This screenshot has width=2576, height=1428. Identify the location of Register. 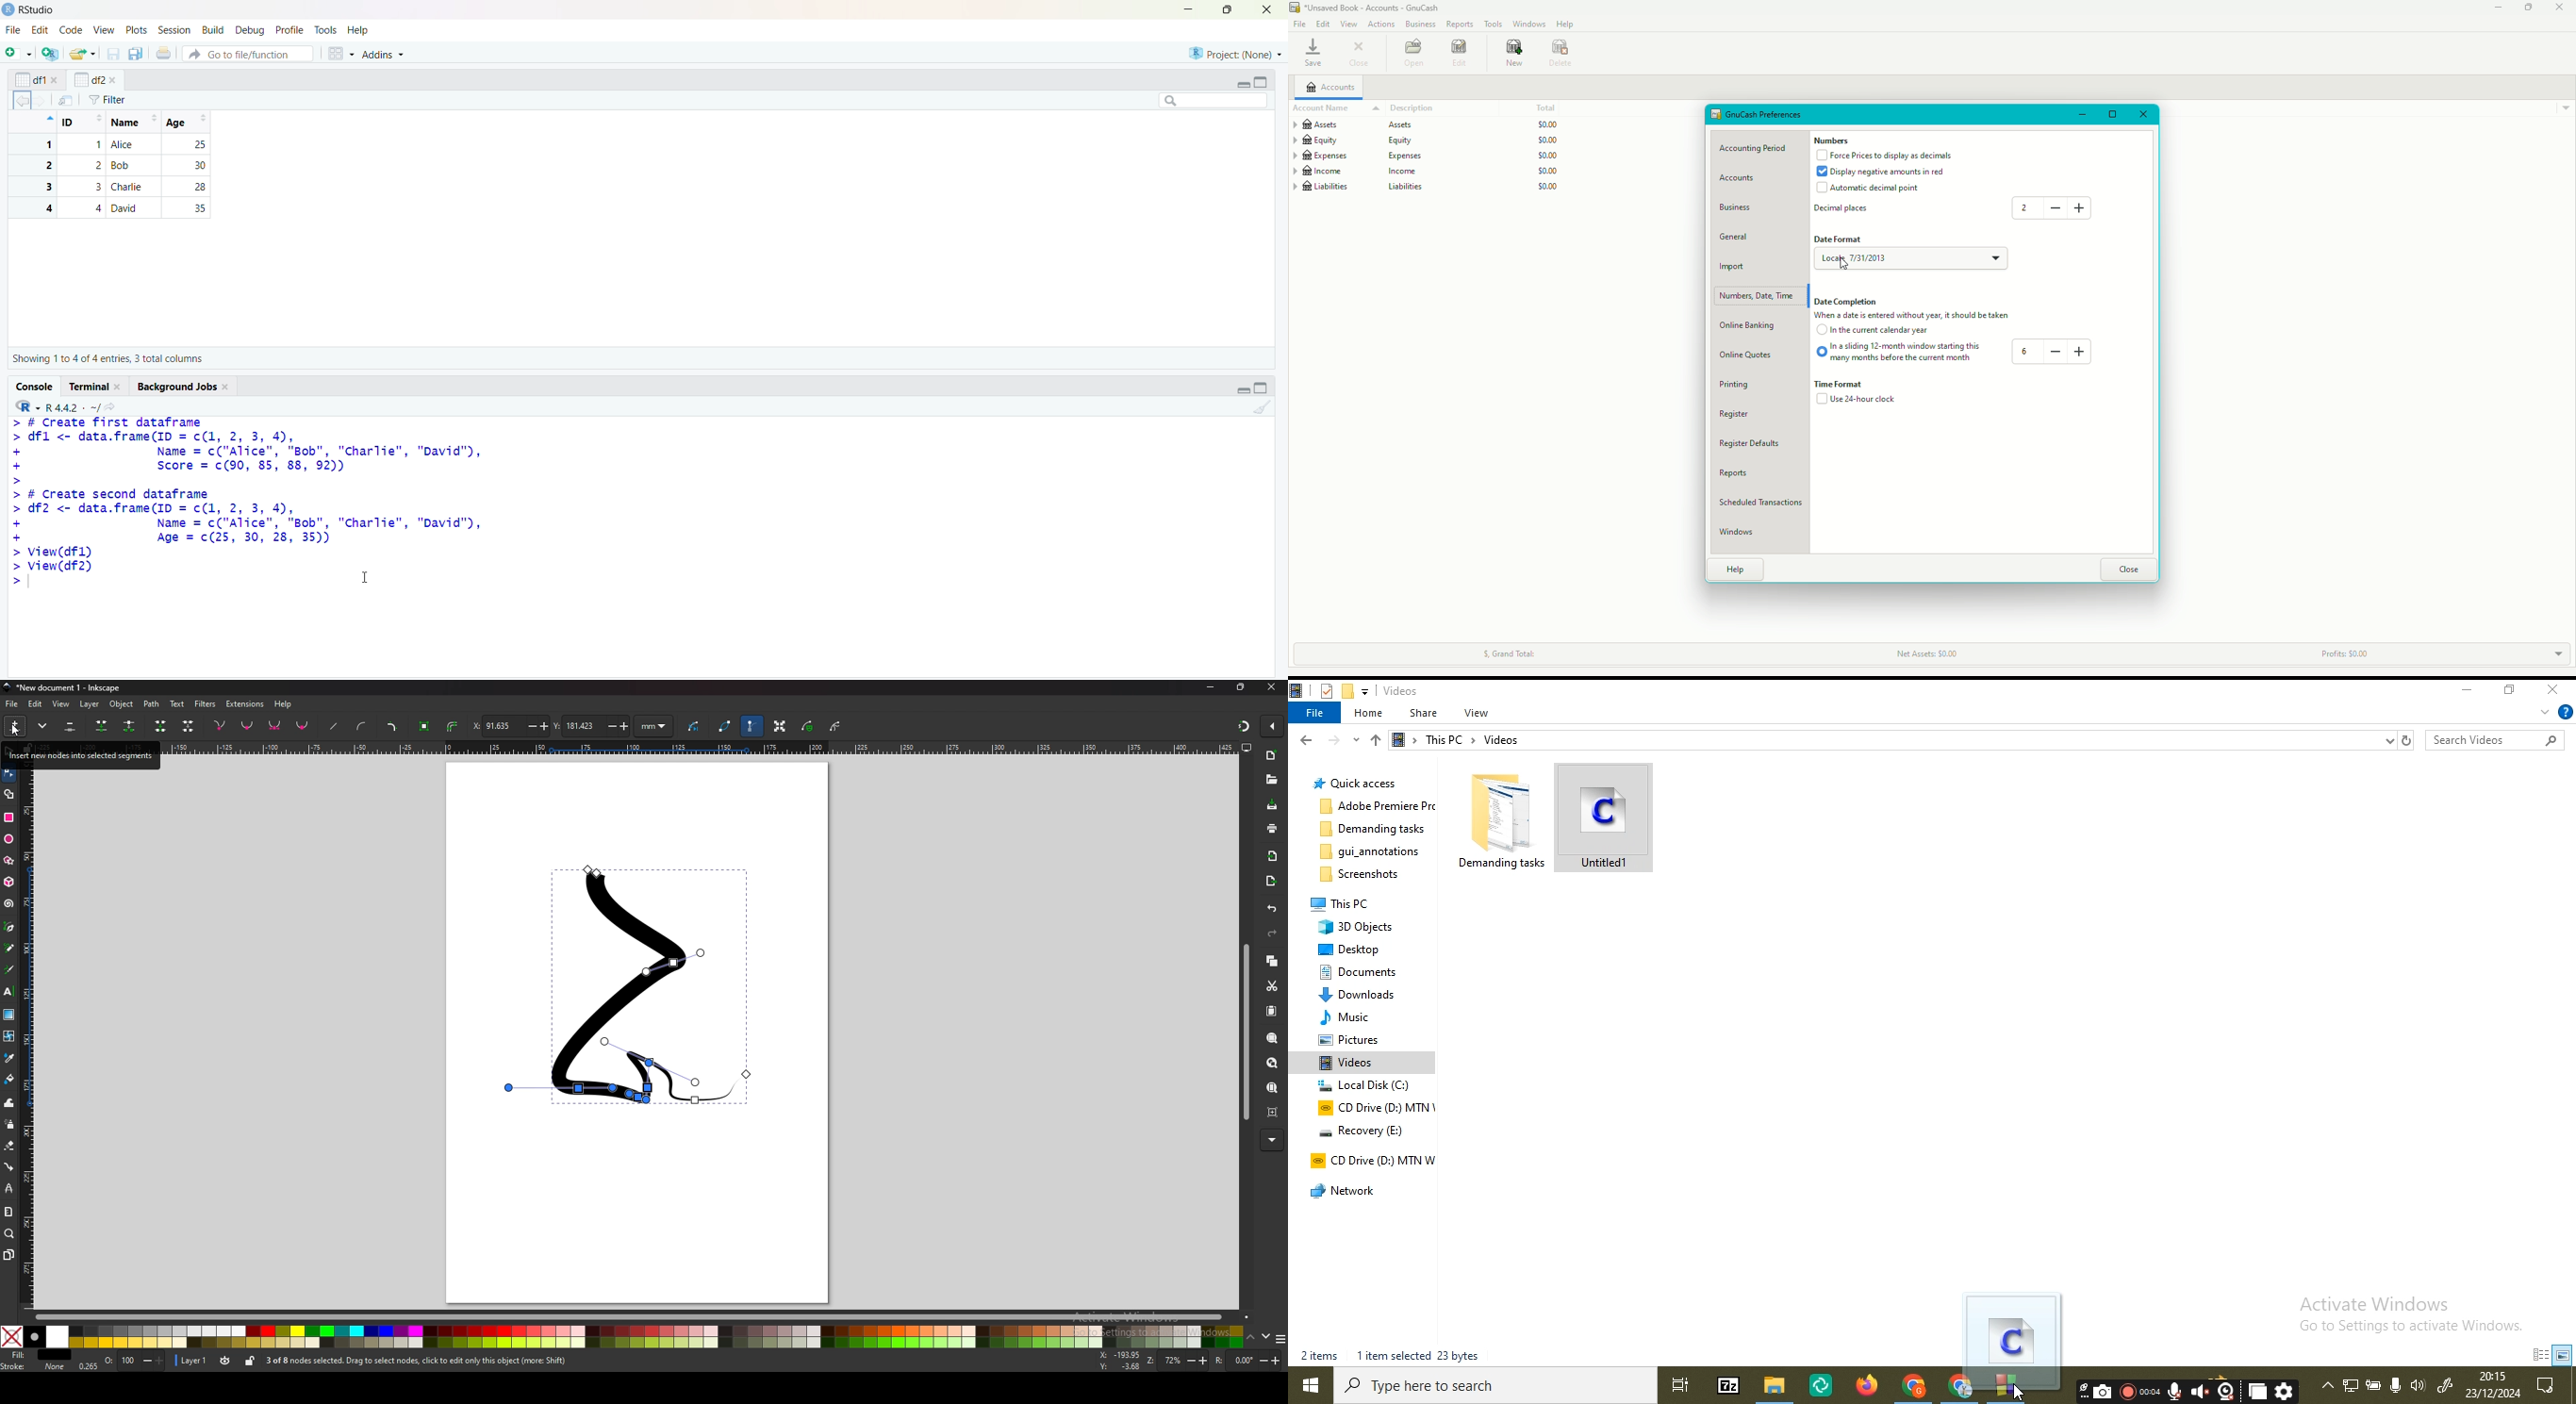
(1744, 415).